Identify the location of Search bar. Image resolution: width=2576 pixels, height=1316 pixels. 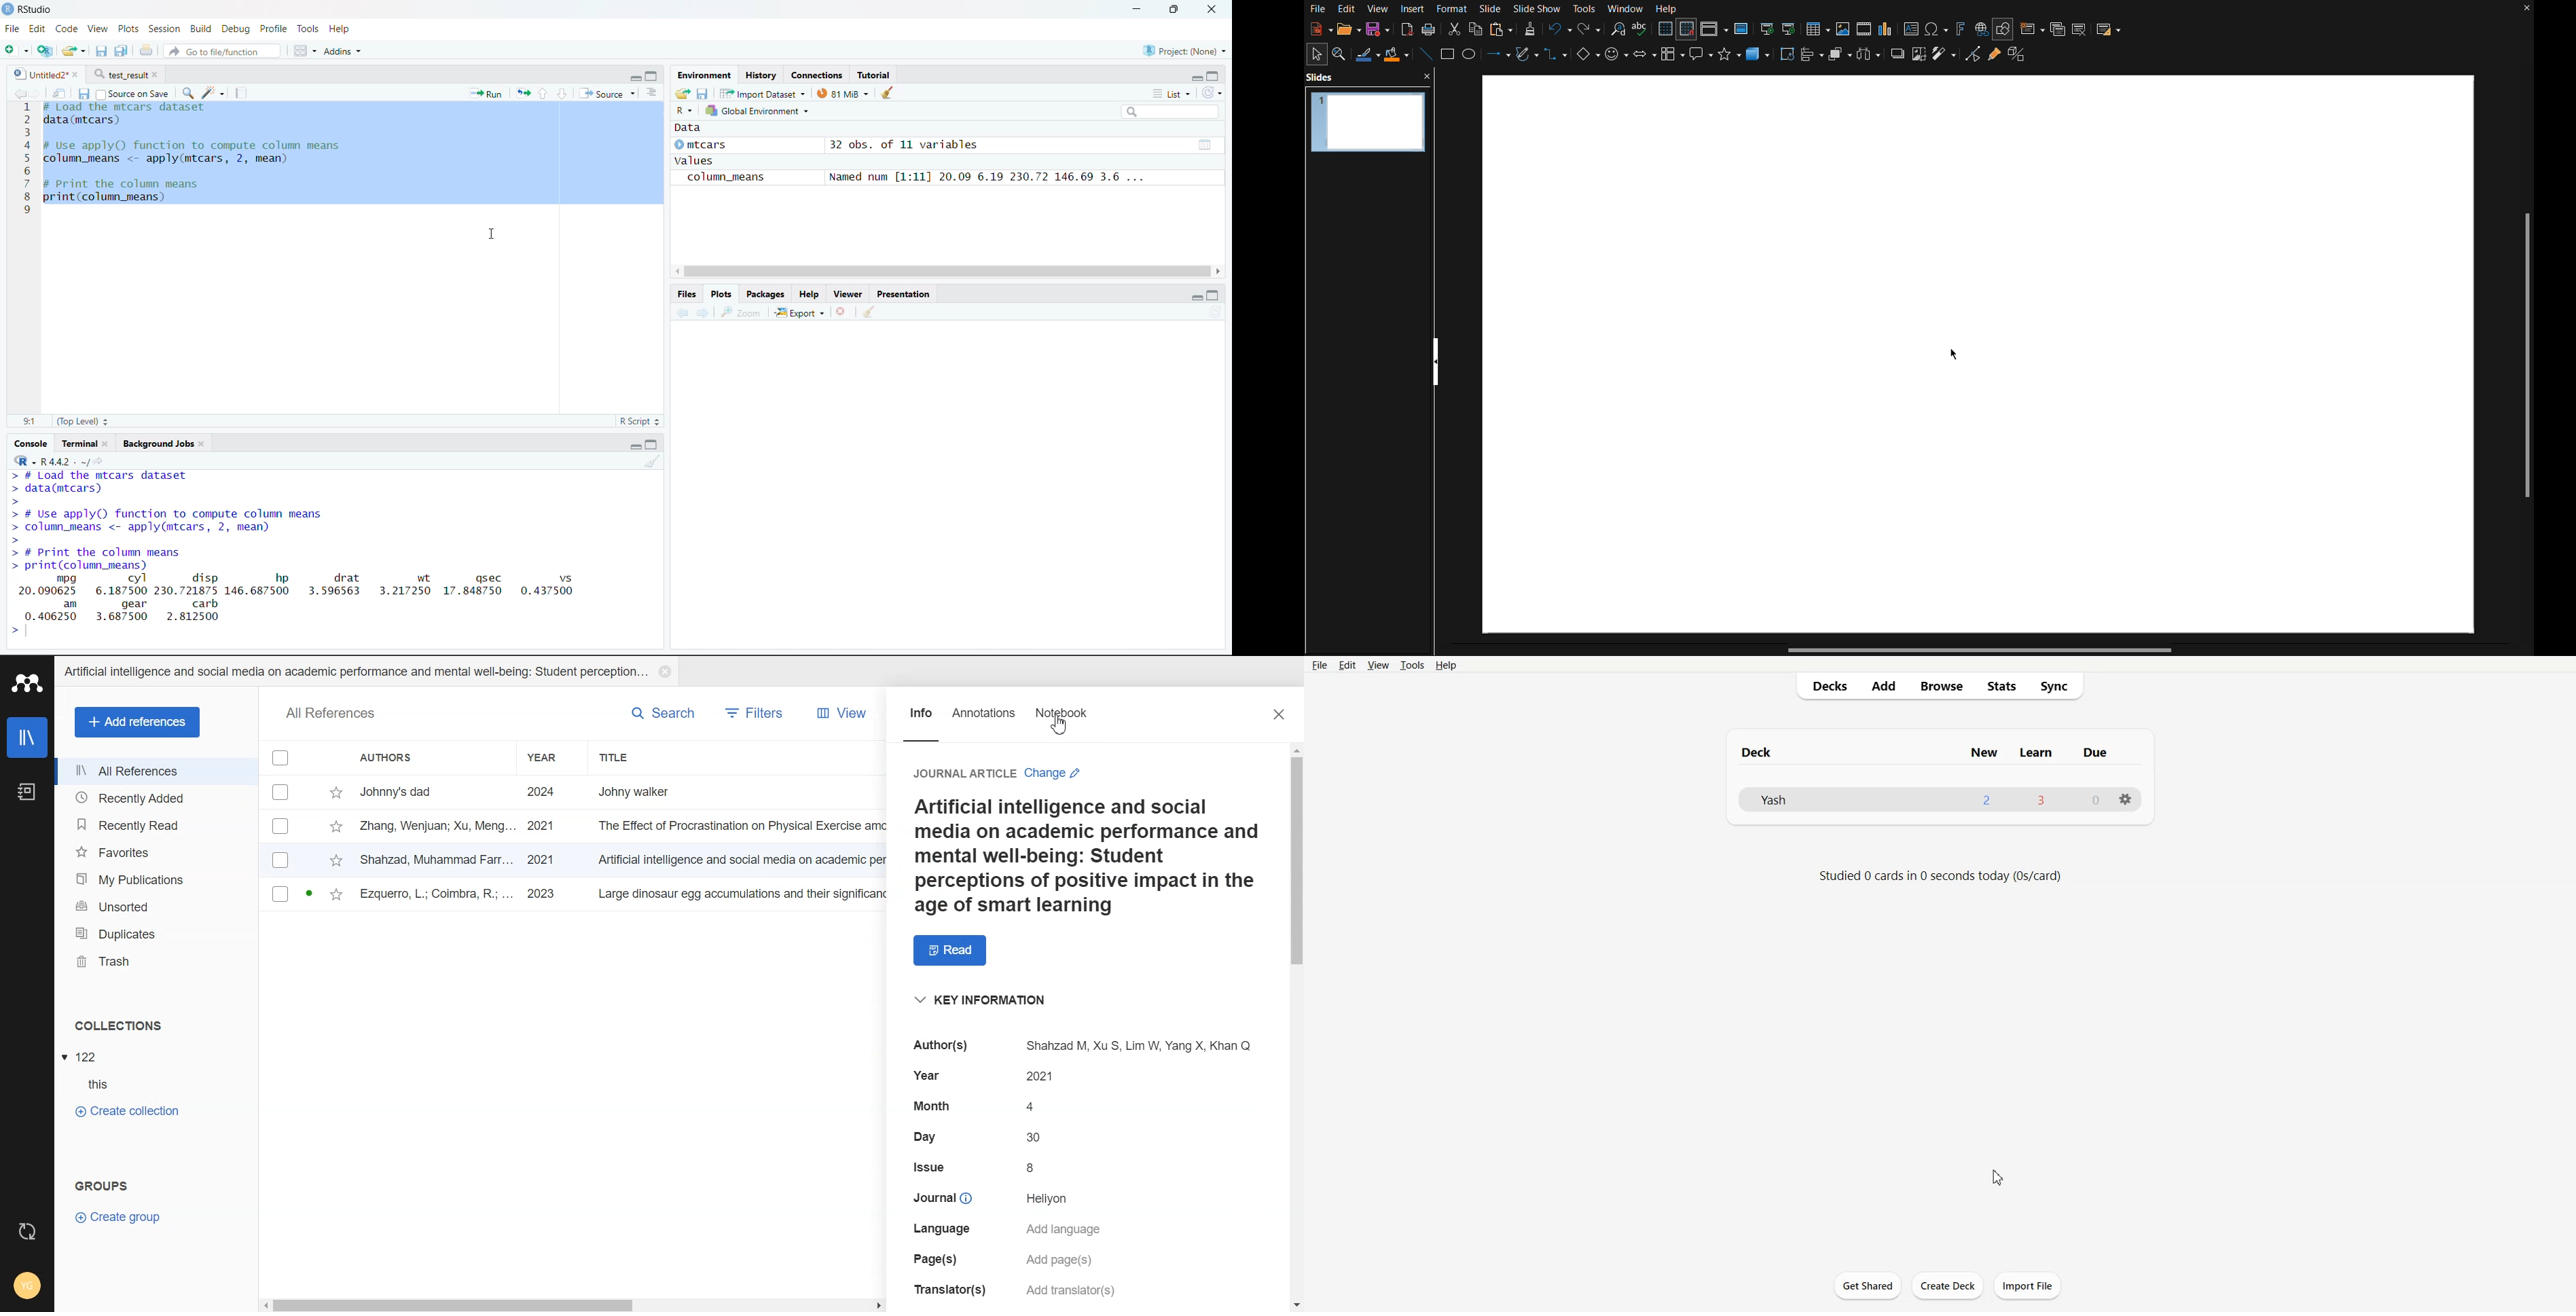
(1174, 113).